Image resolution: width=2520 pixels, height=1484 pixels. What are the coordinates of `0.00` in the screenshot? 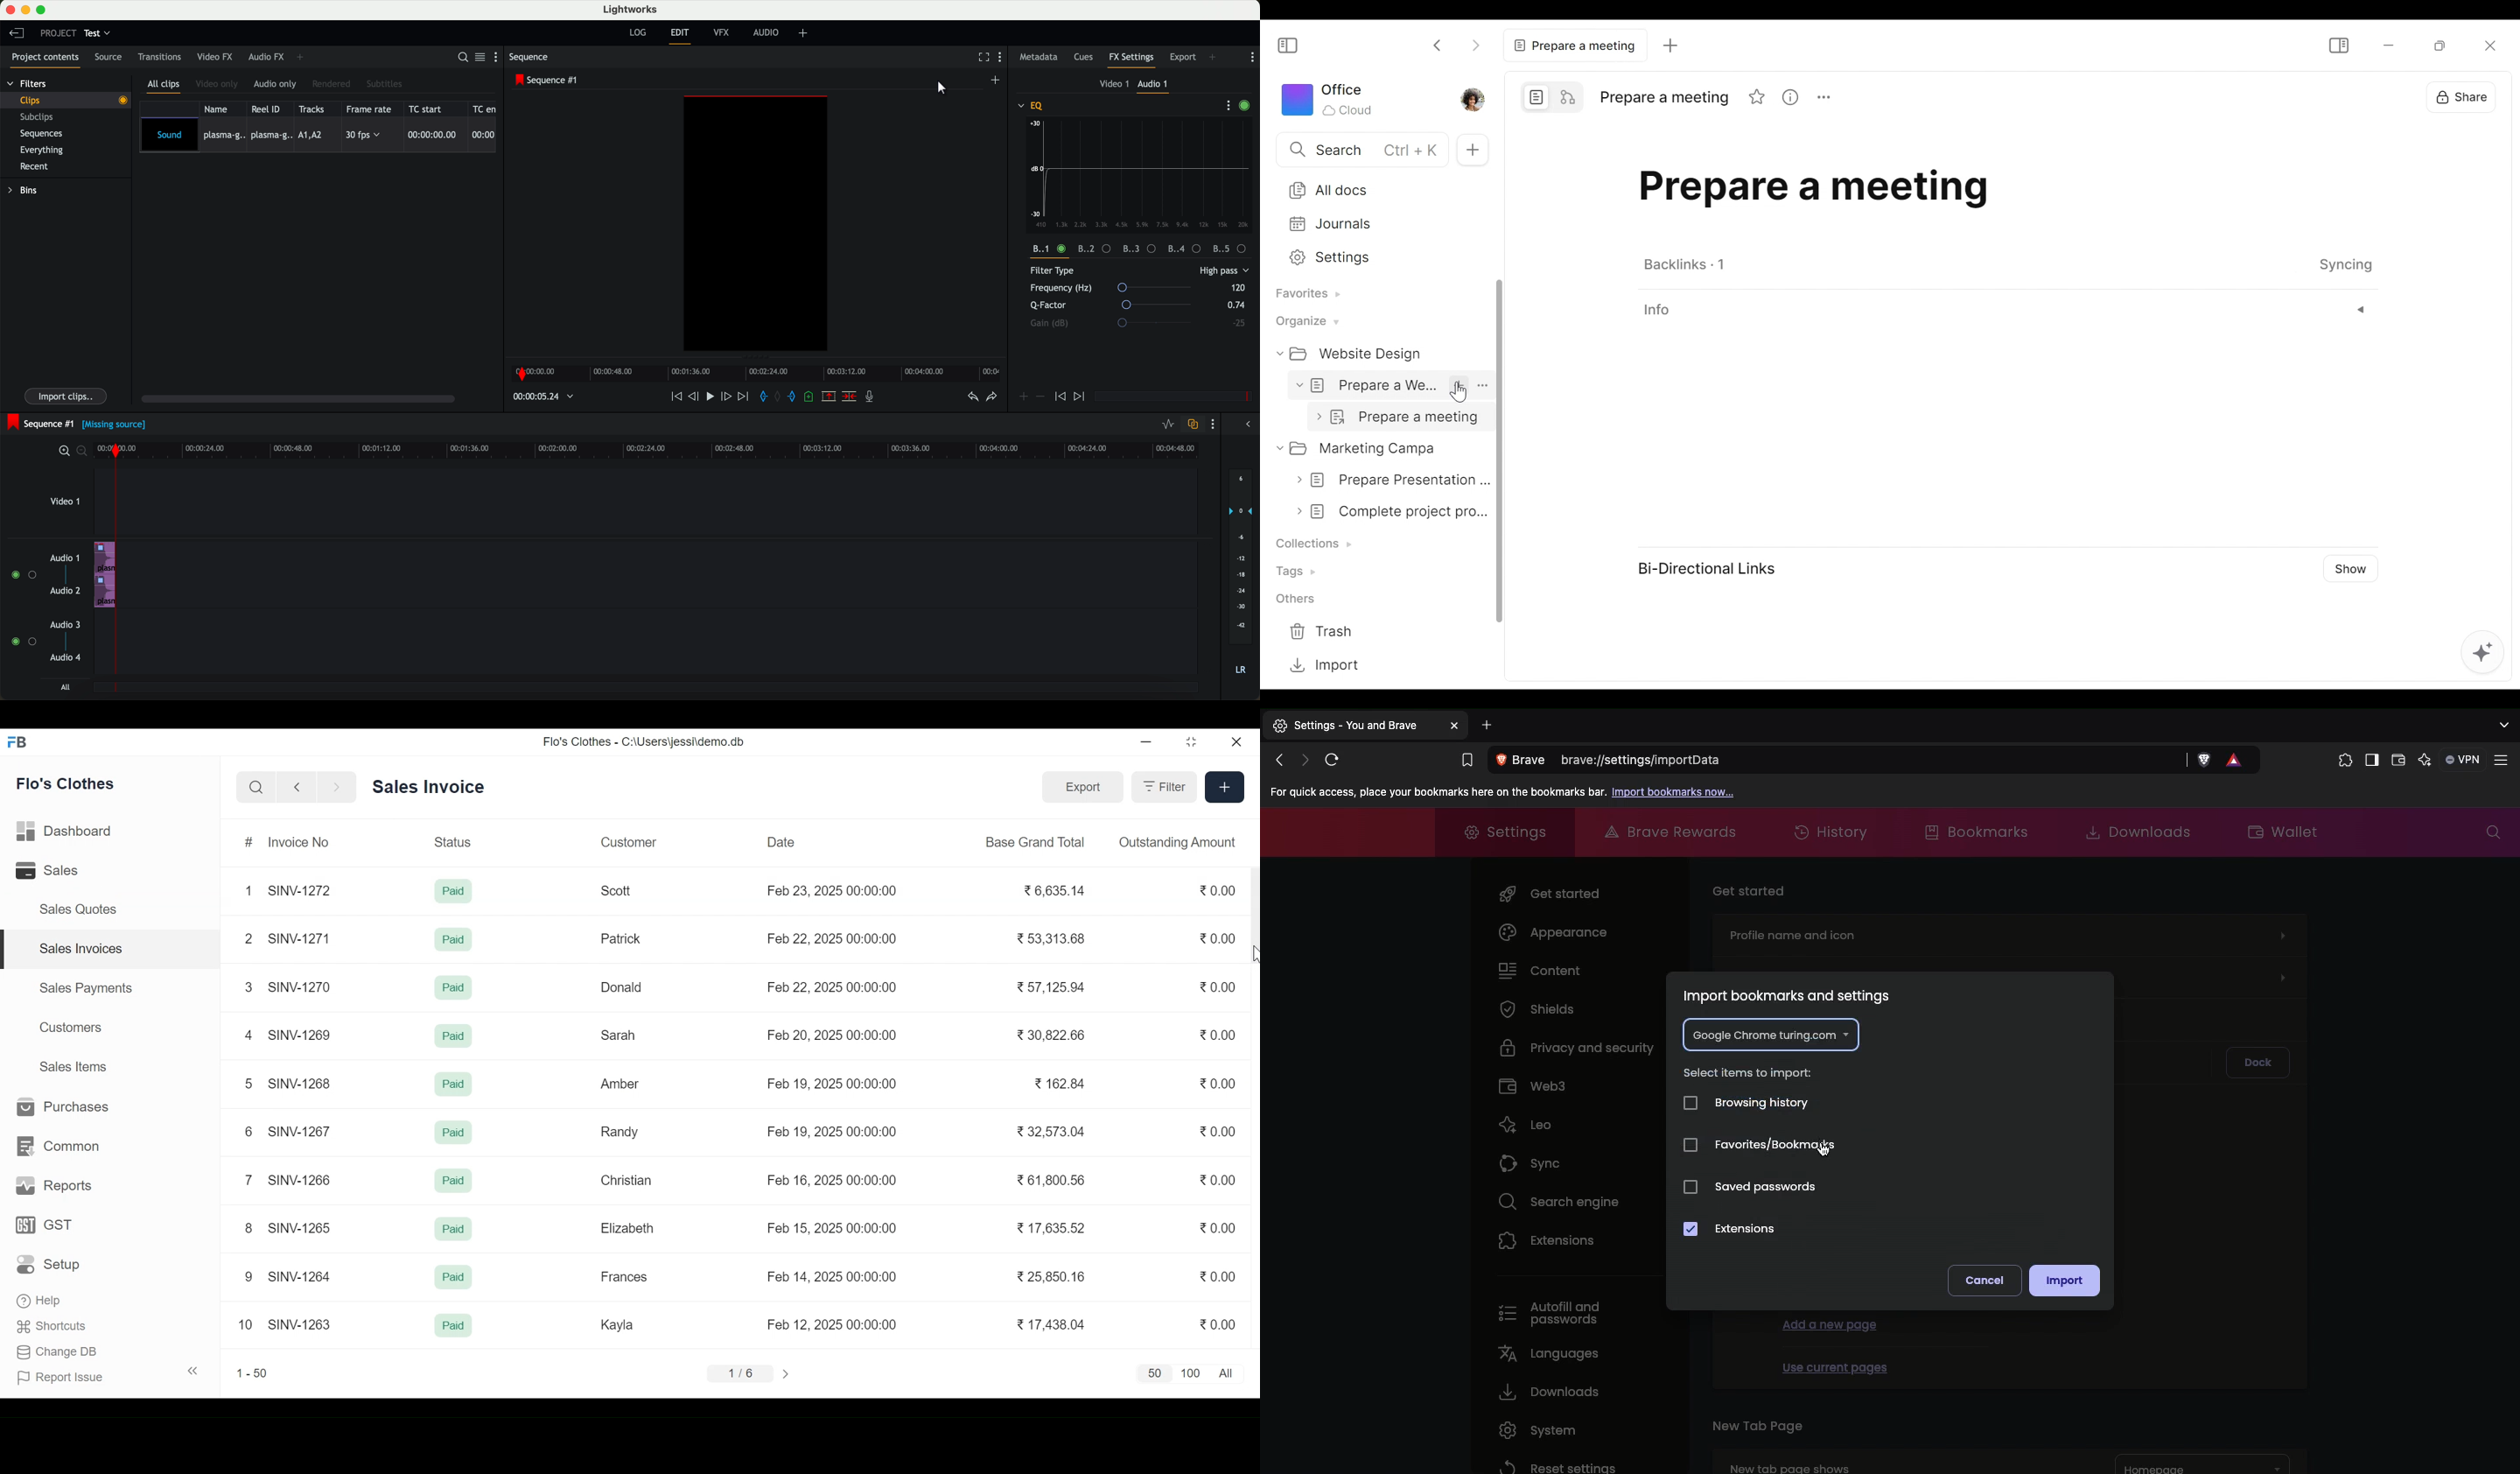 It's located at (1219, 1131).